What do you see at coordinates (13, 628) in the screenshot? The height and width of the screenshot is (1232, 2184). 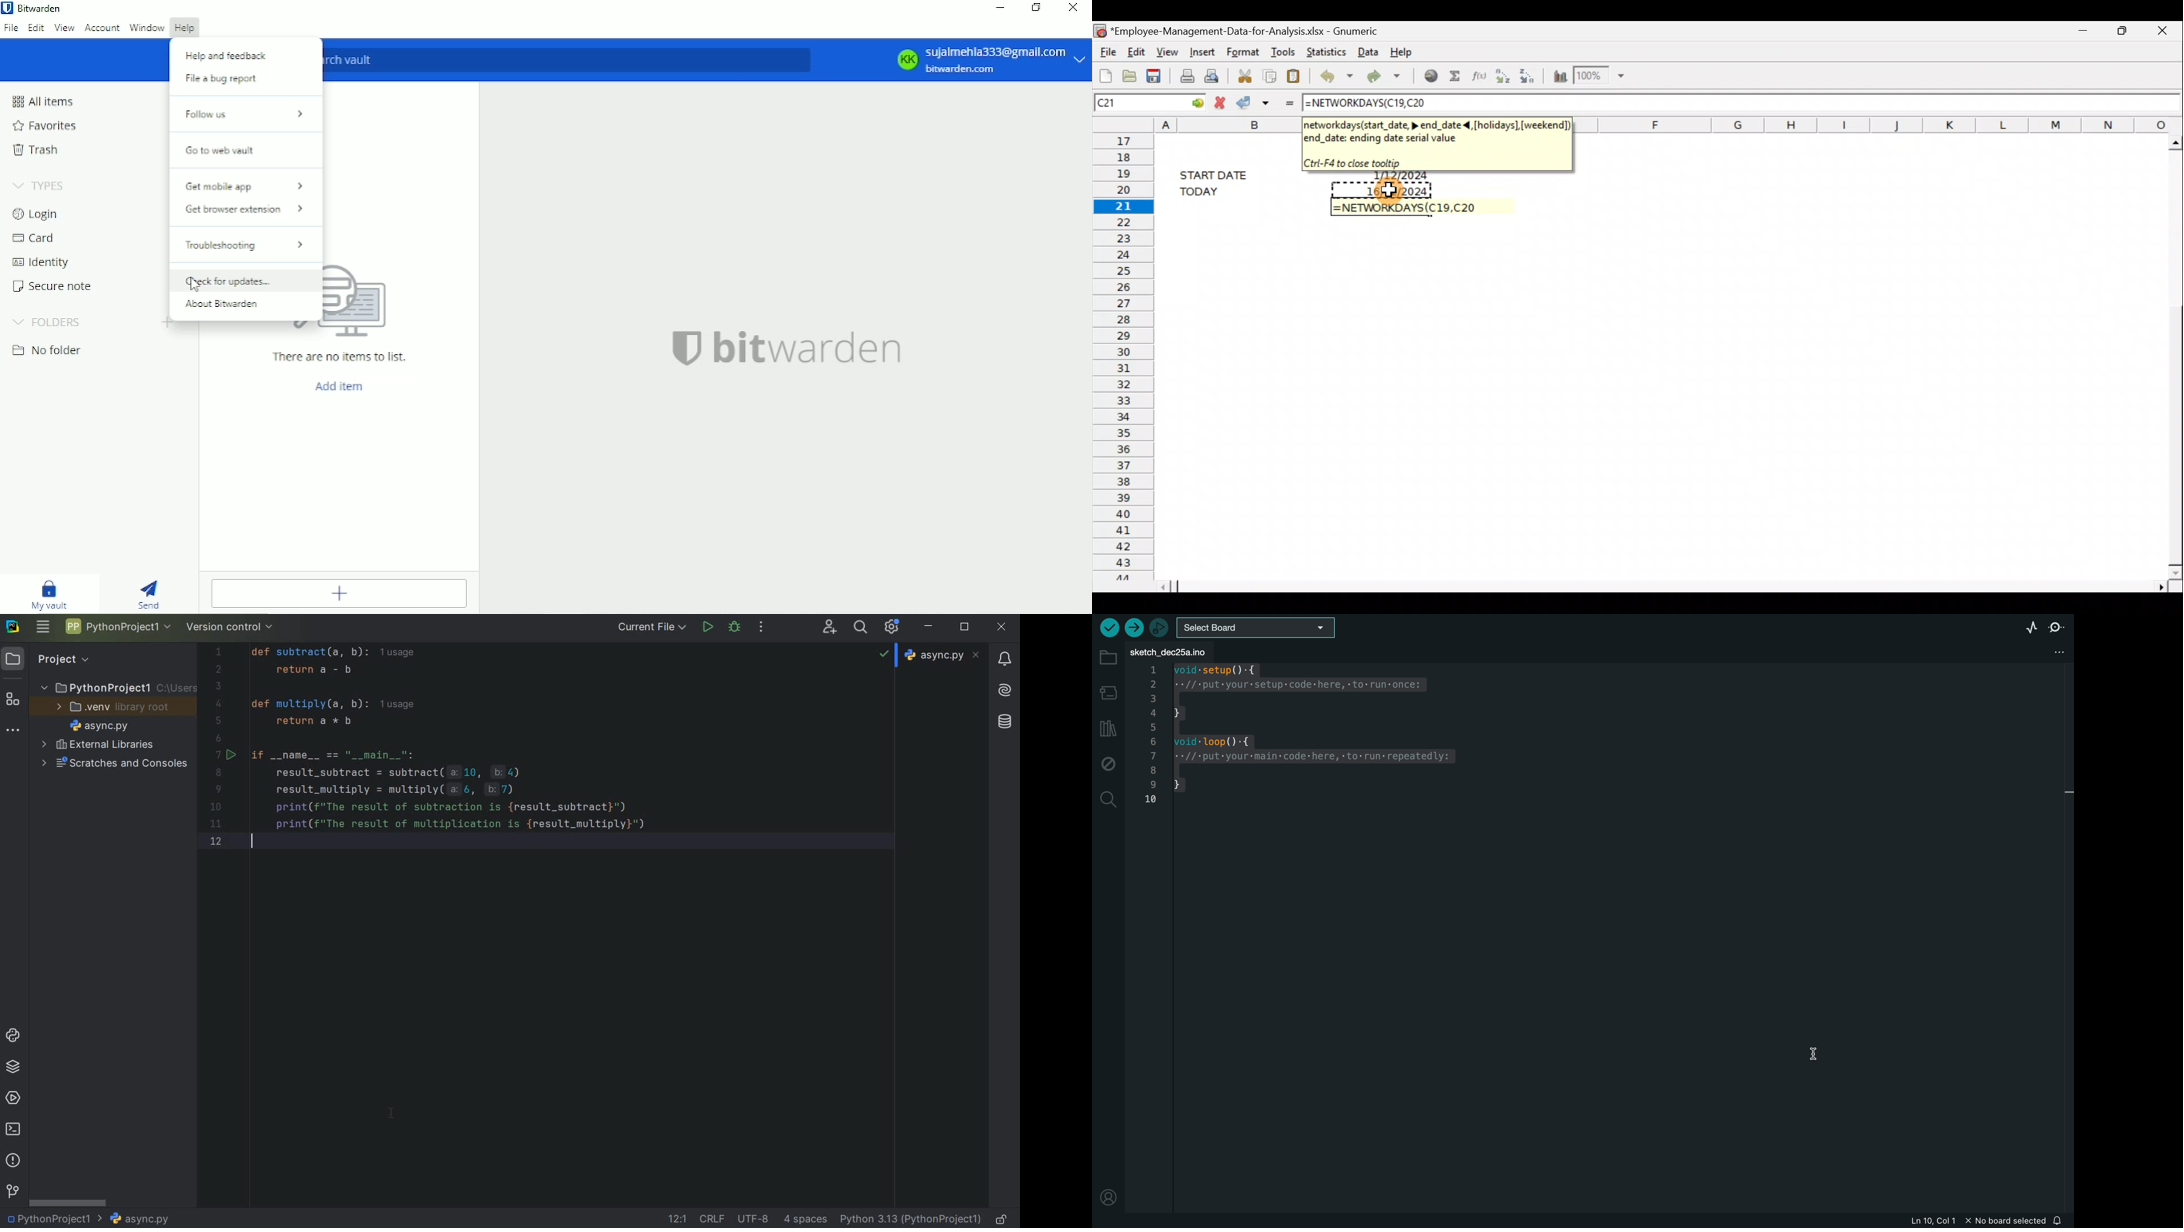 I see `system logo` at bounding box center [13, 628].